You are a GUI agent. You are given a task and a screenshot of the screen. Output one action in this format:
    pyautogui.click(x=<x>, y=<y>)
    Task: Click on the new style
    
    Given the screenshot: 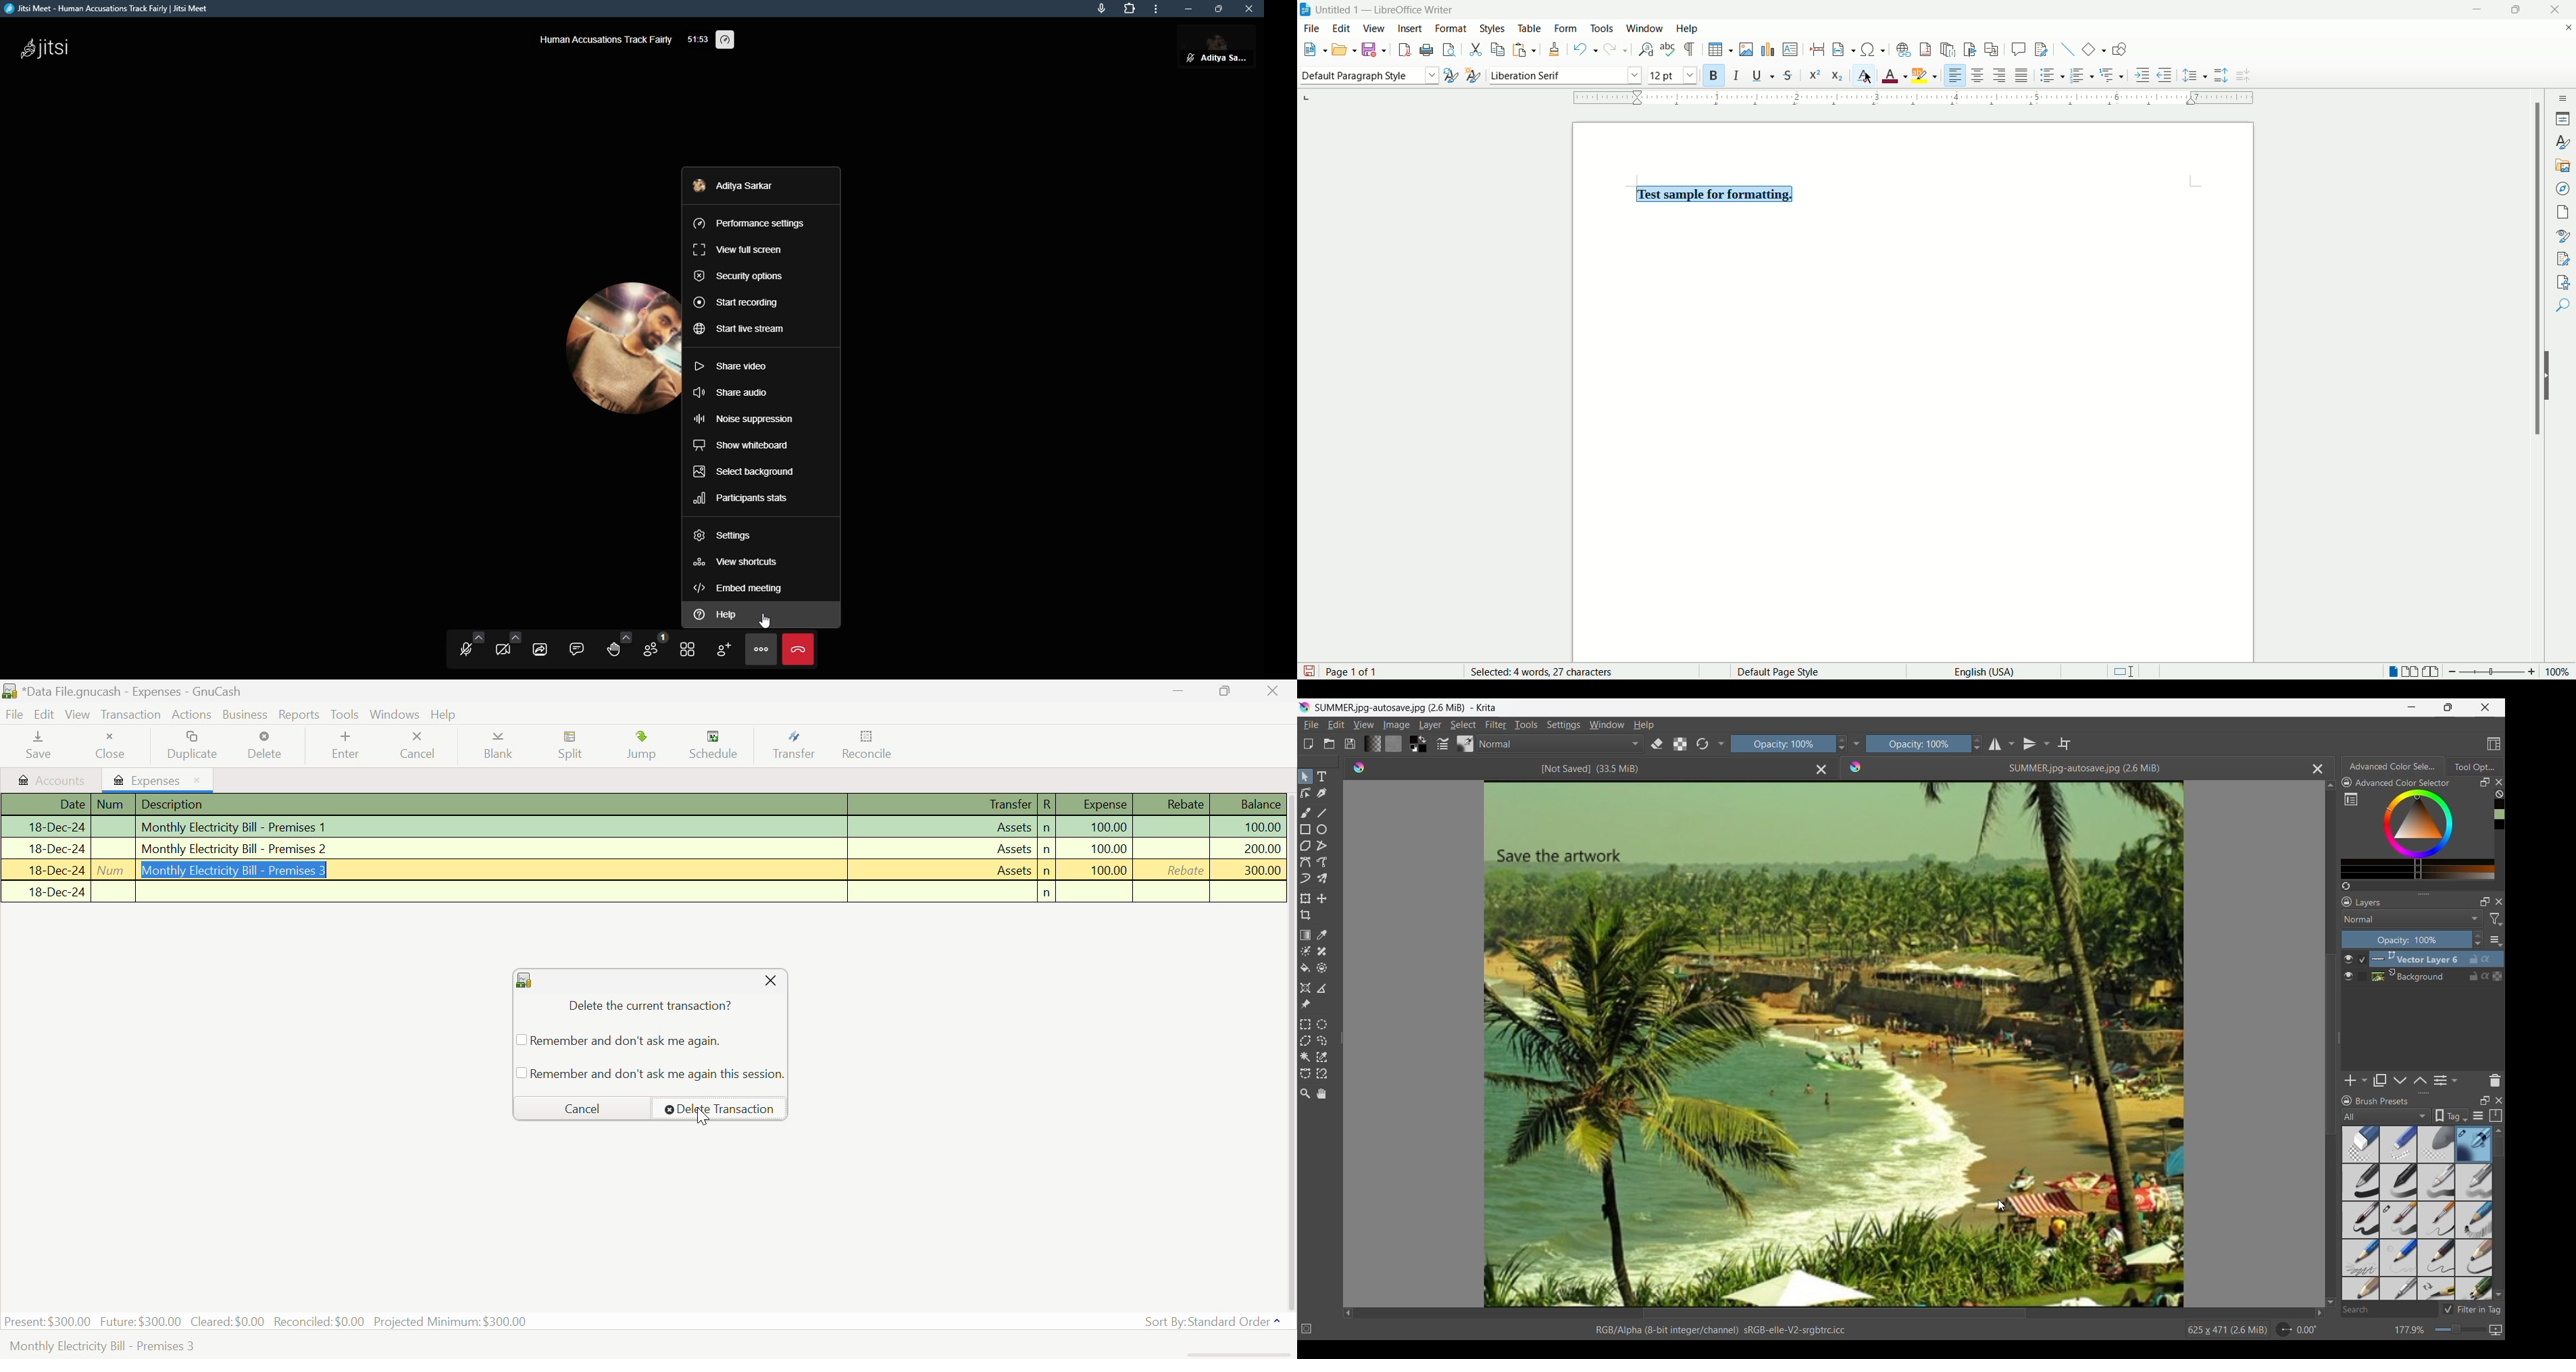 What is the action you would take?
    pyautogui.click(x=1474, y=75)
    